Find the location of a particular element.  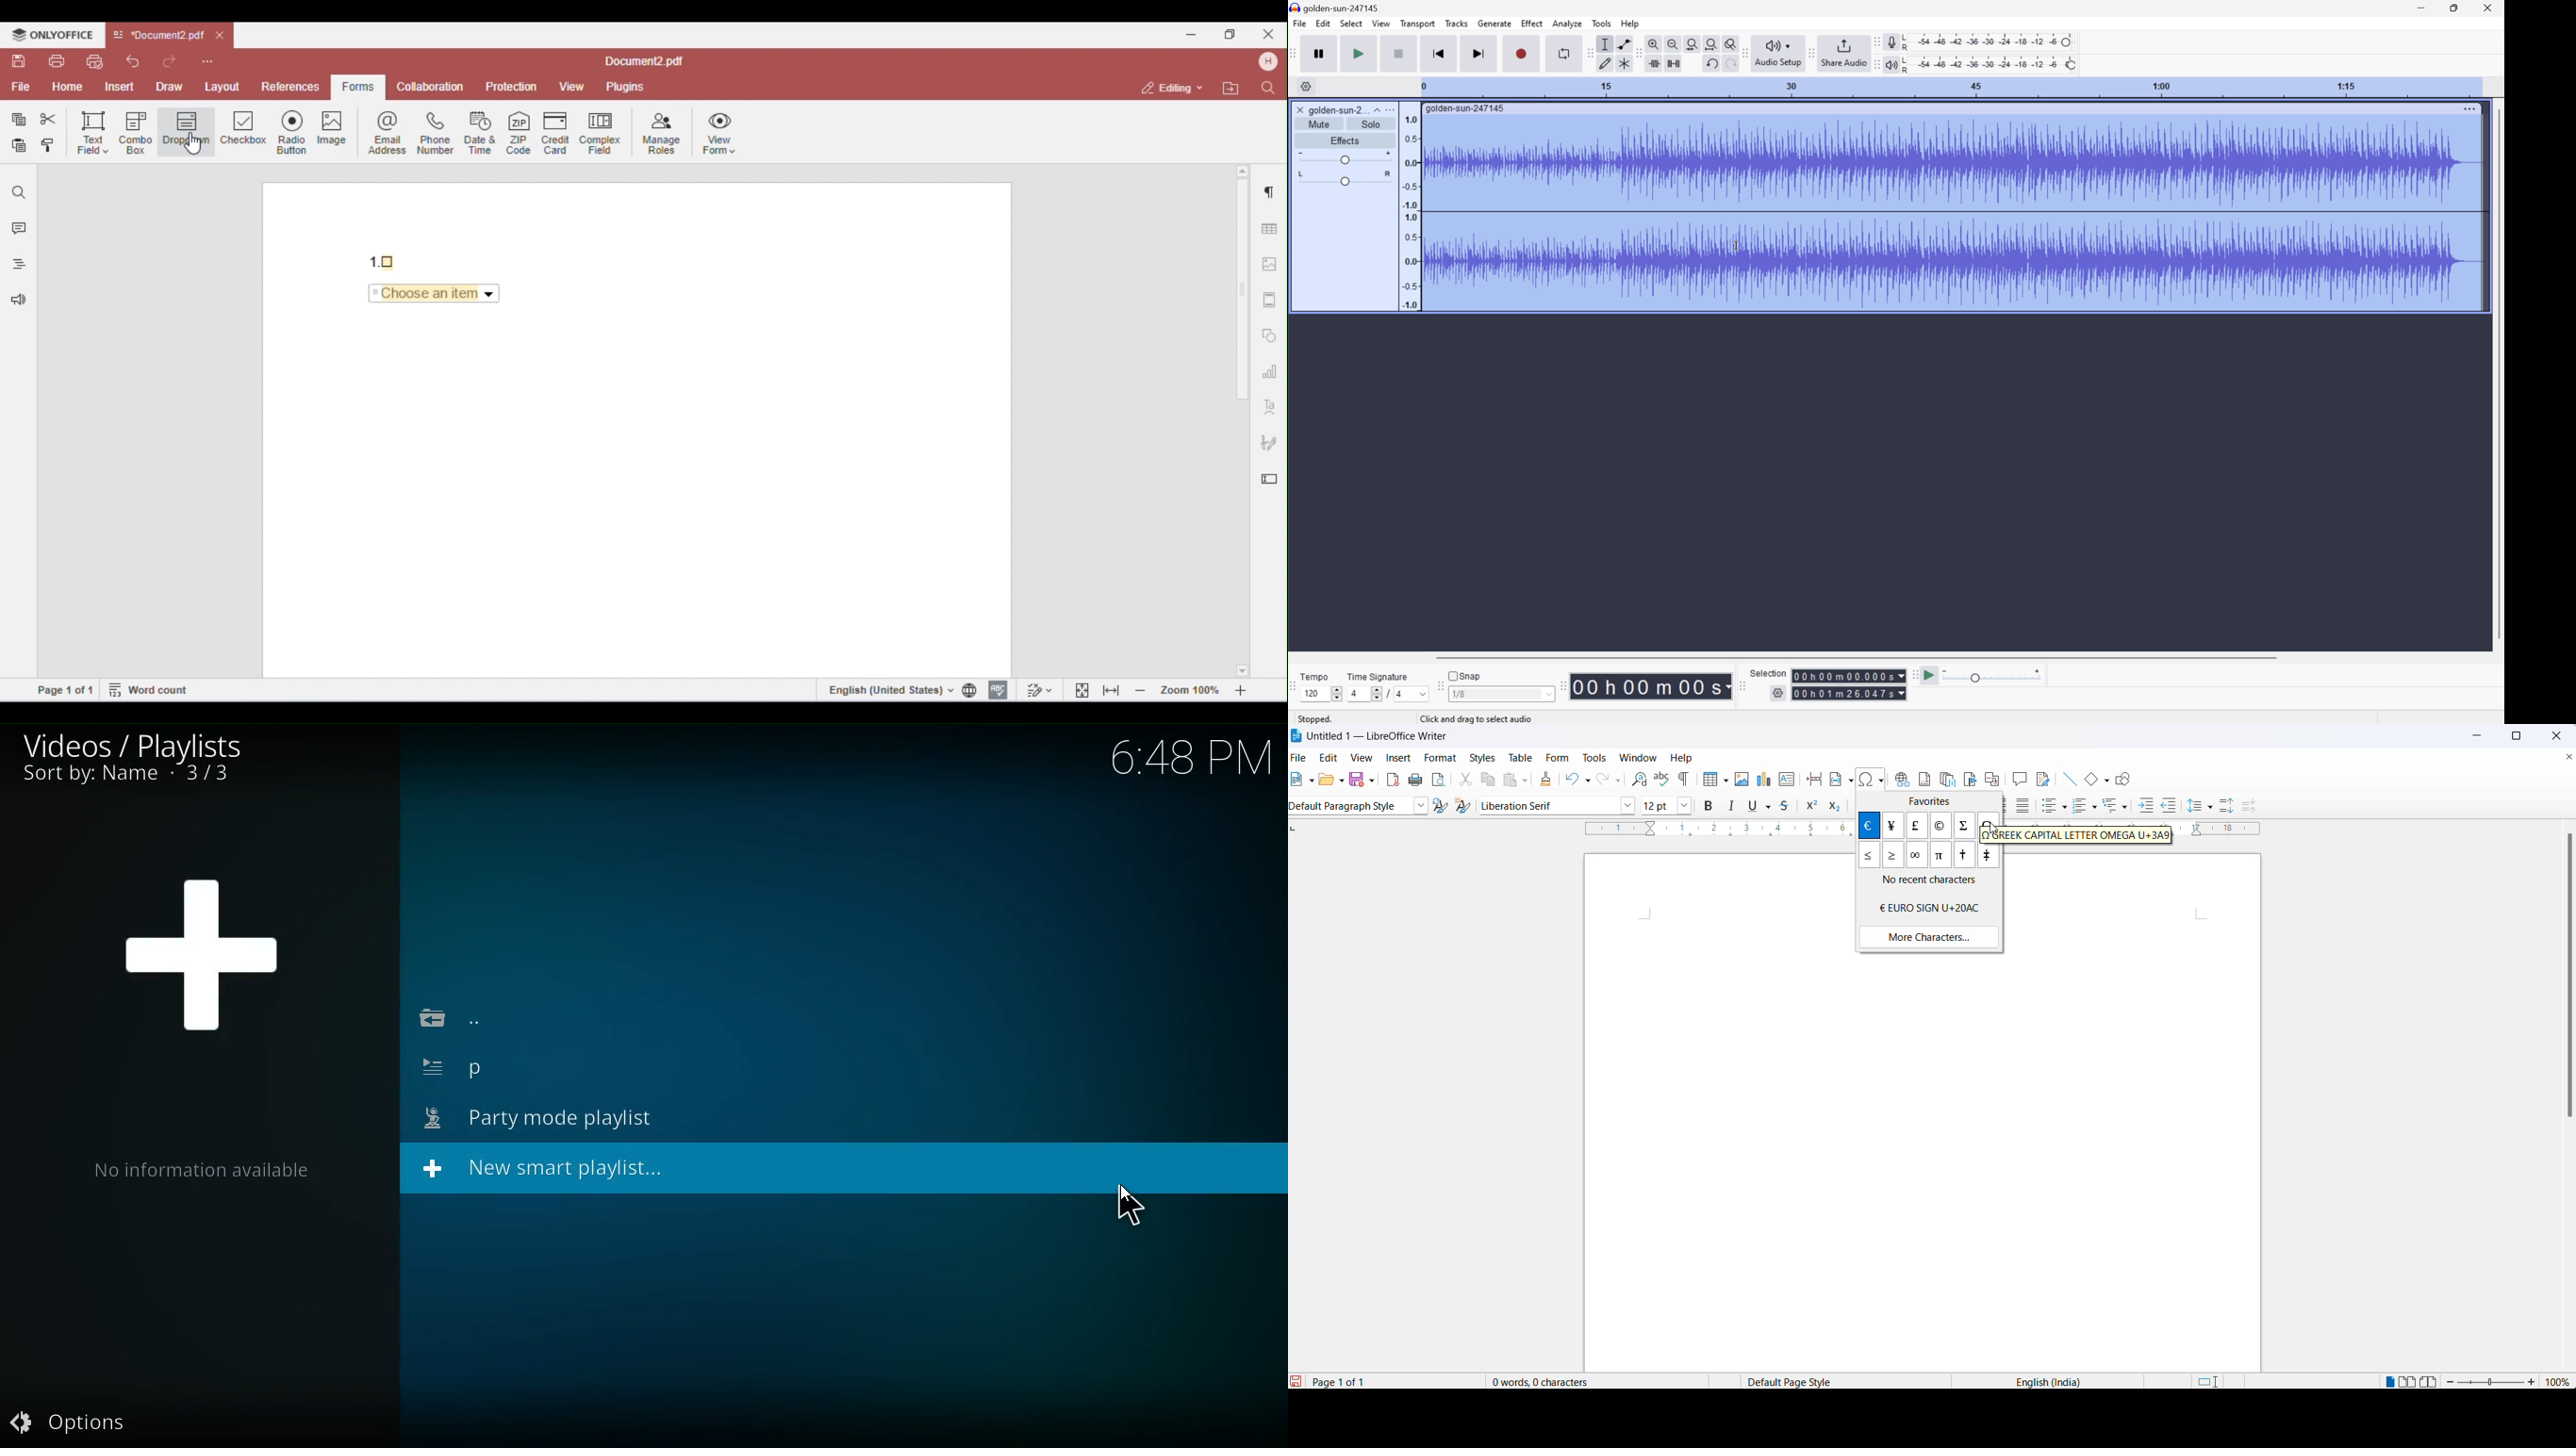

toggle unordered list is located at coordinates (2048, 807).